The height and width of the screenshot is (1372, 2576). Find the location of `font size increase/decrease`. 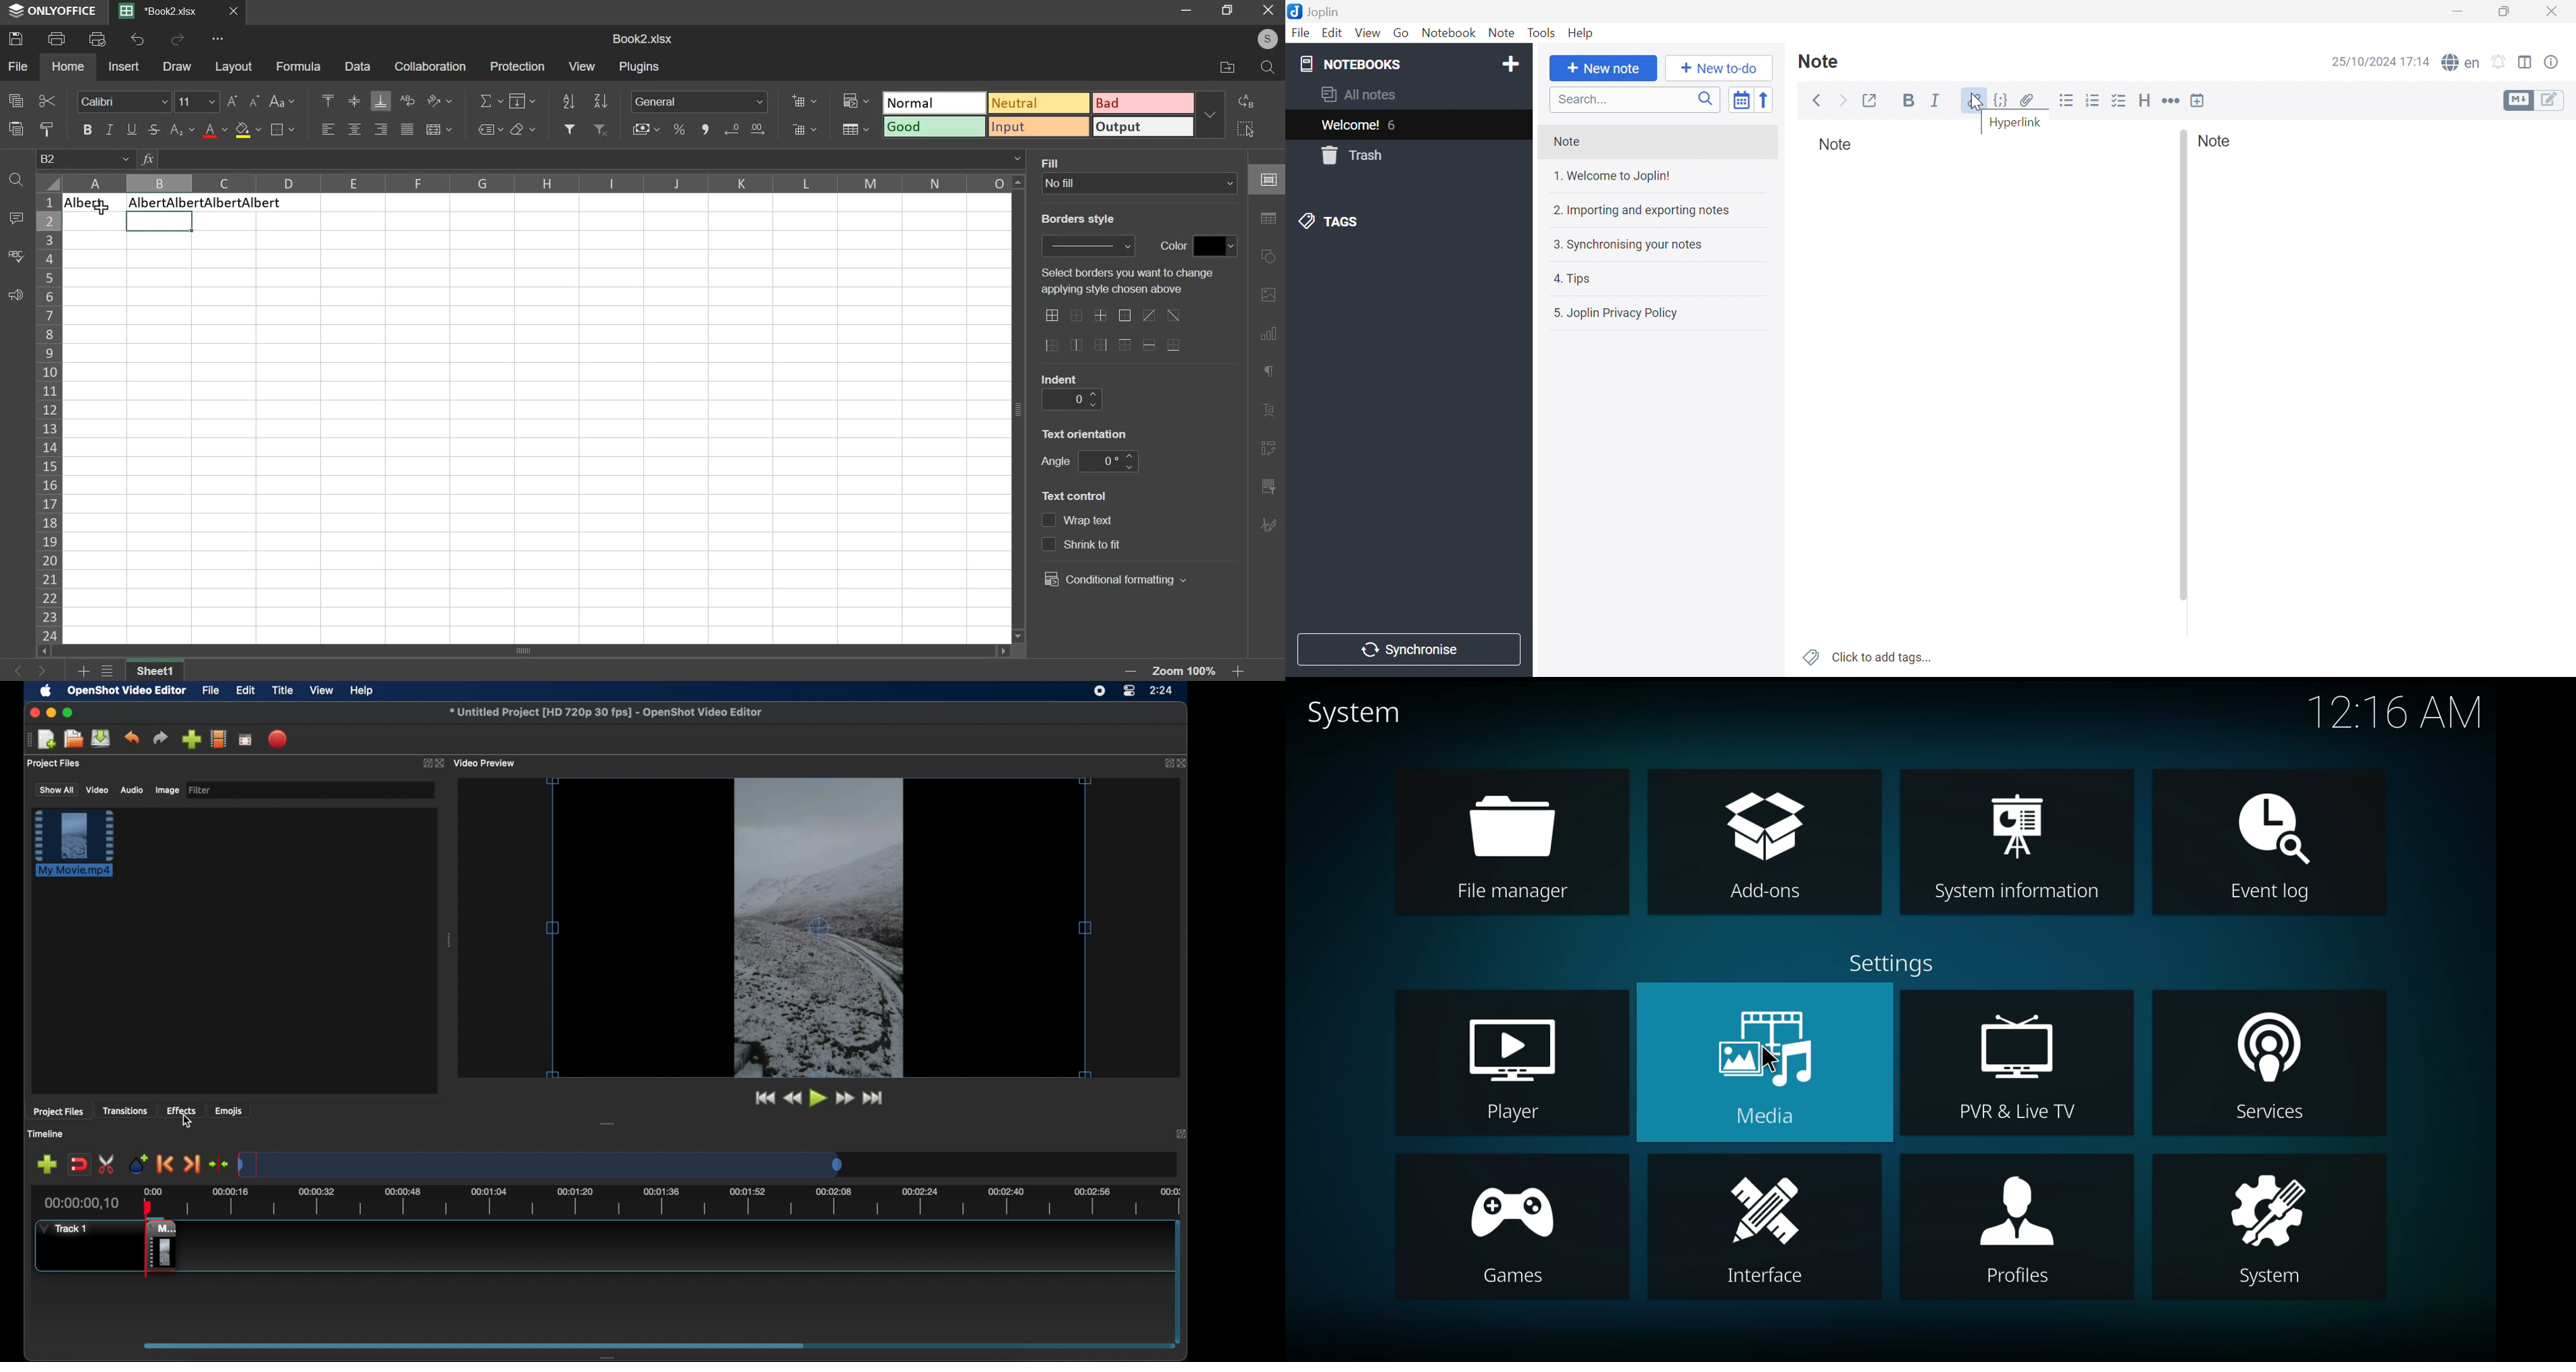

font size increase/decrease is located at coordinates (244, 101).